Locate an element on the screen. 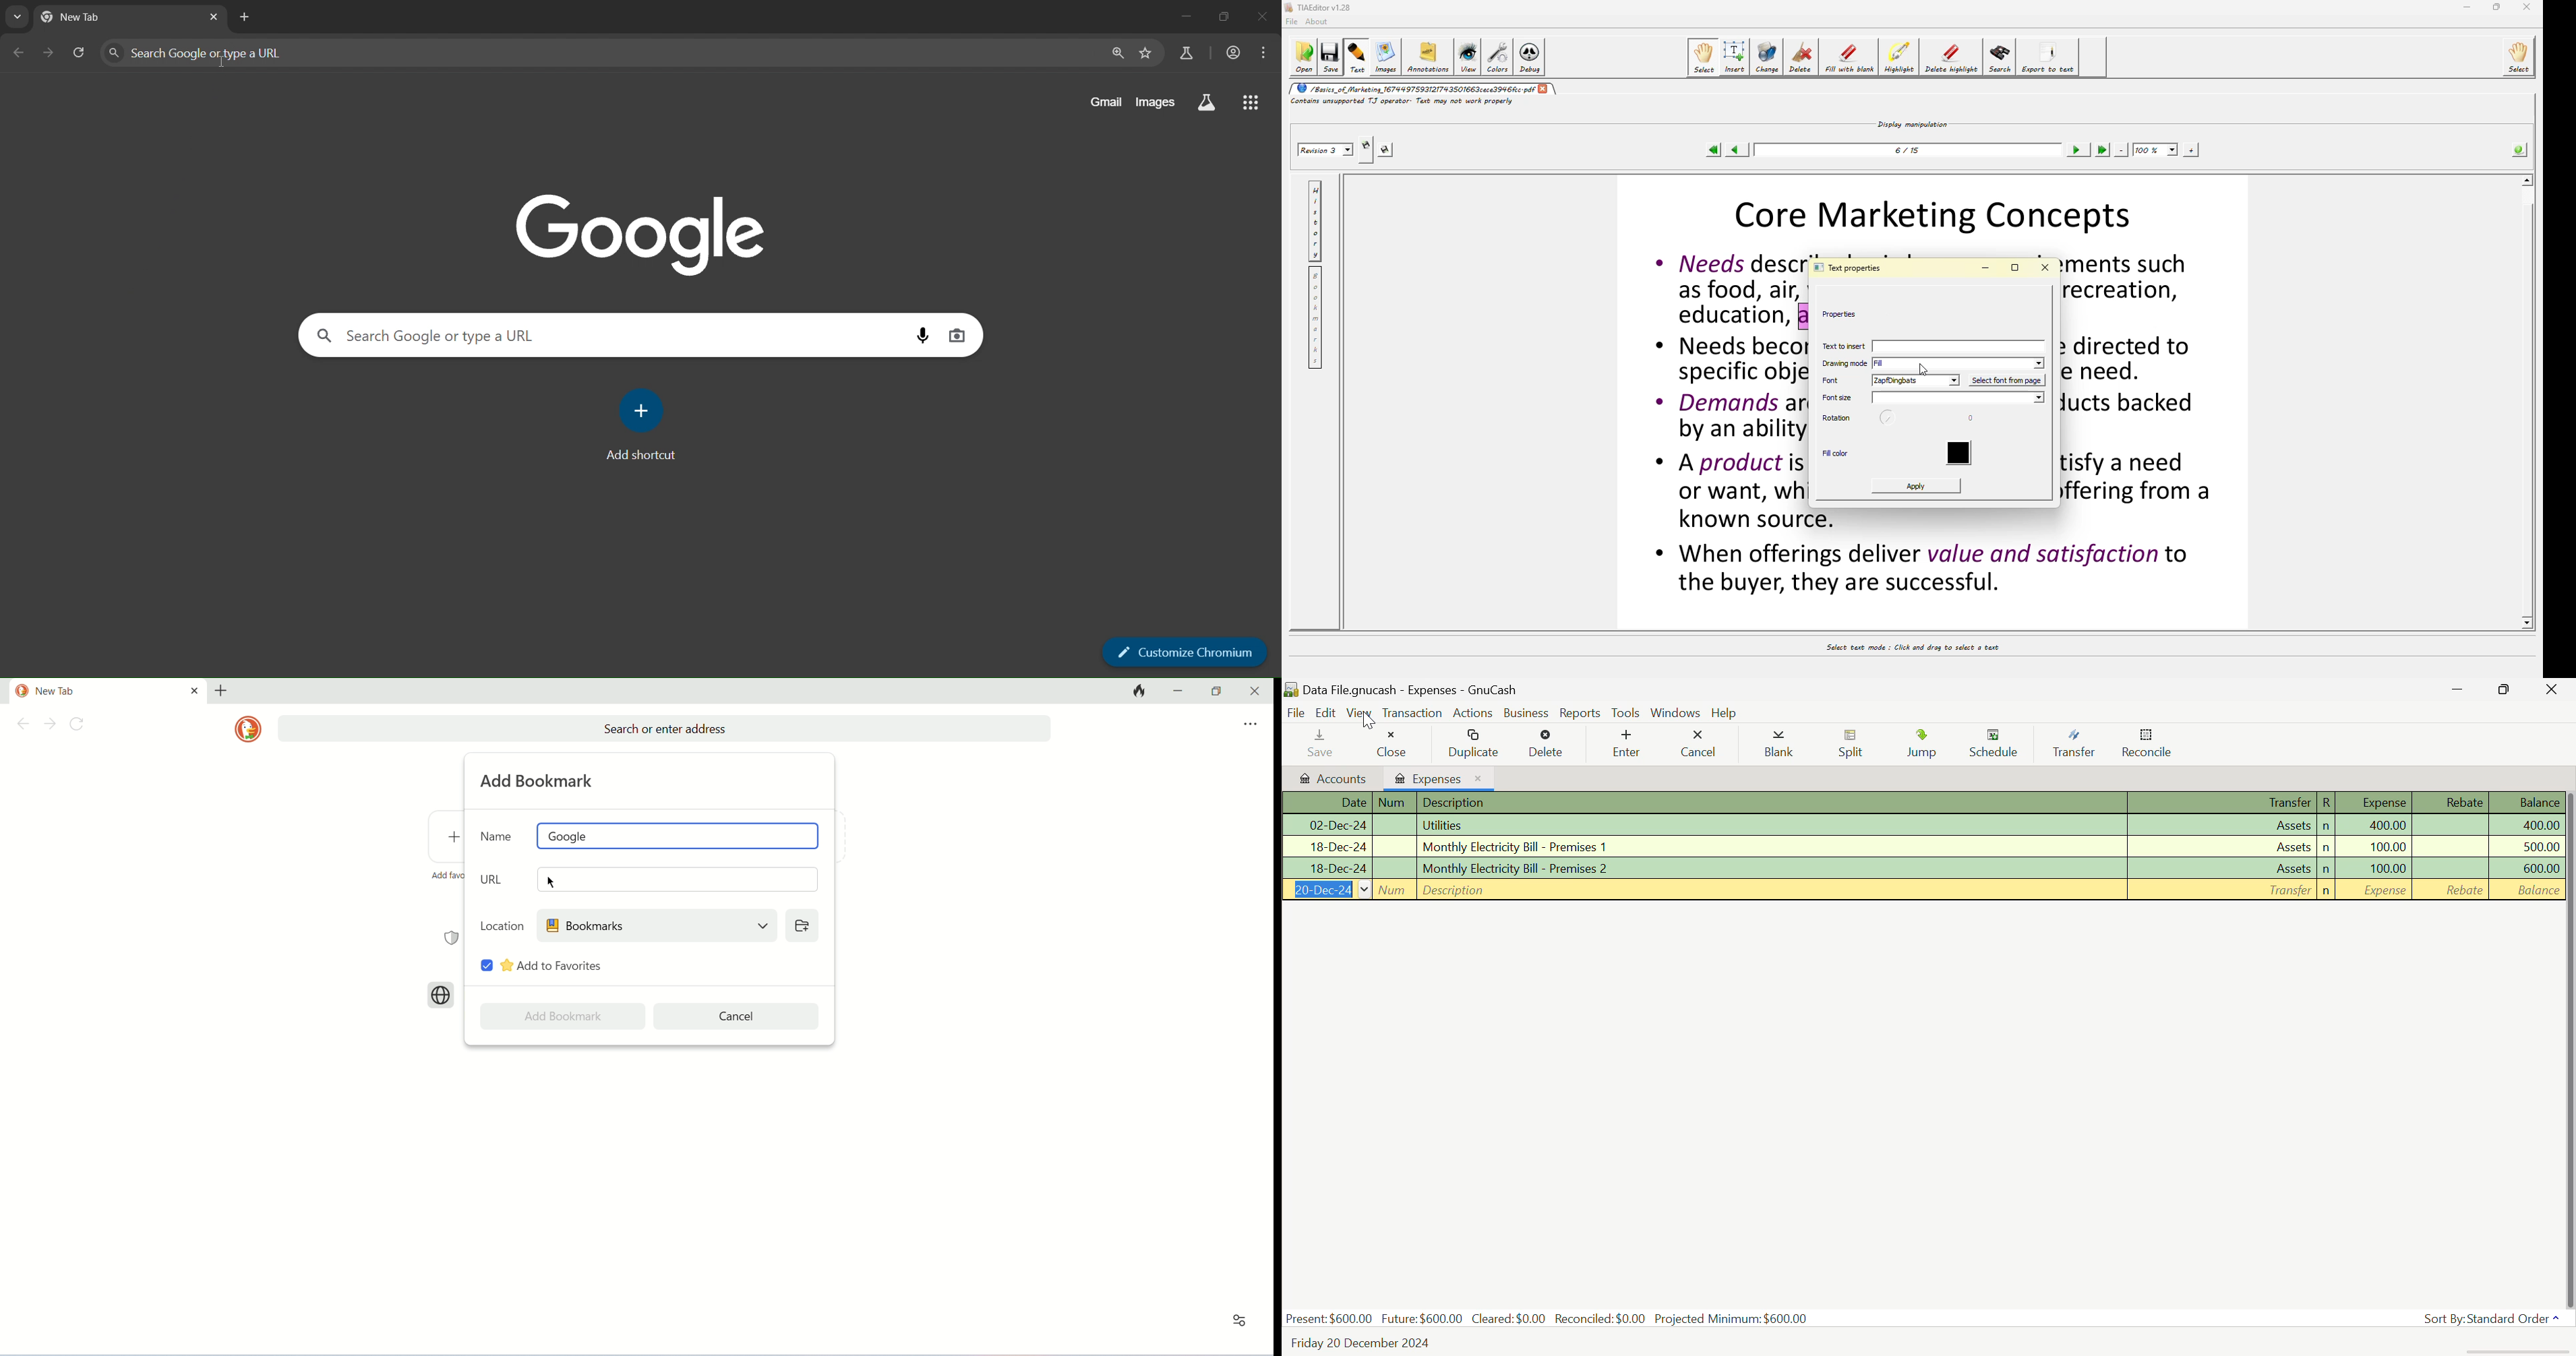  search  tabs is located at coordinates (17, 17).